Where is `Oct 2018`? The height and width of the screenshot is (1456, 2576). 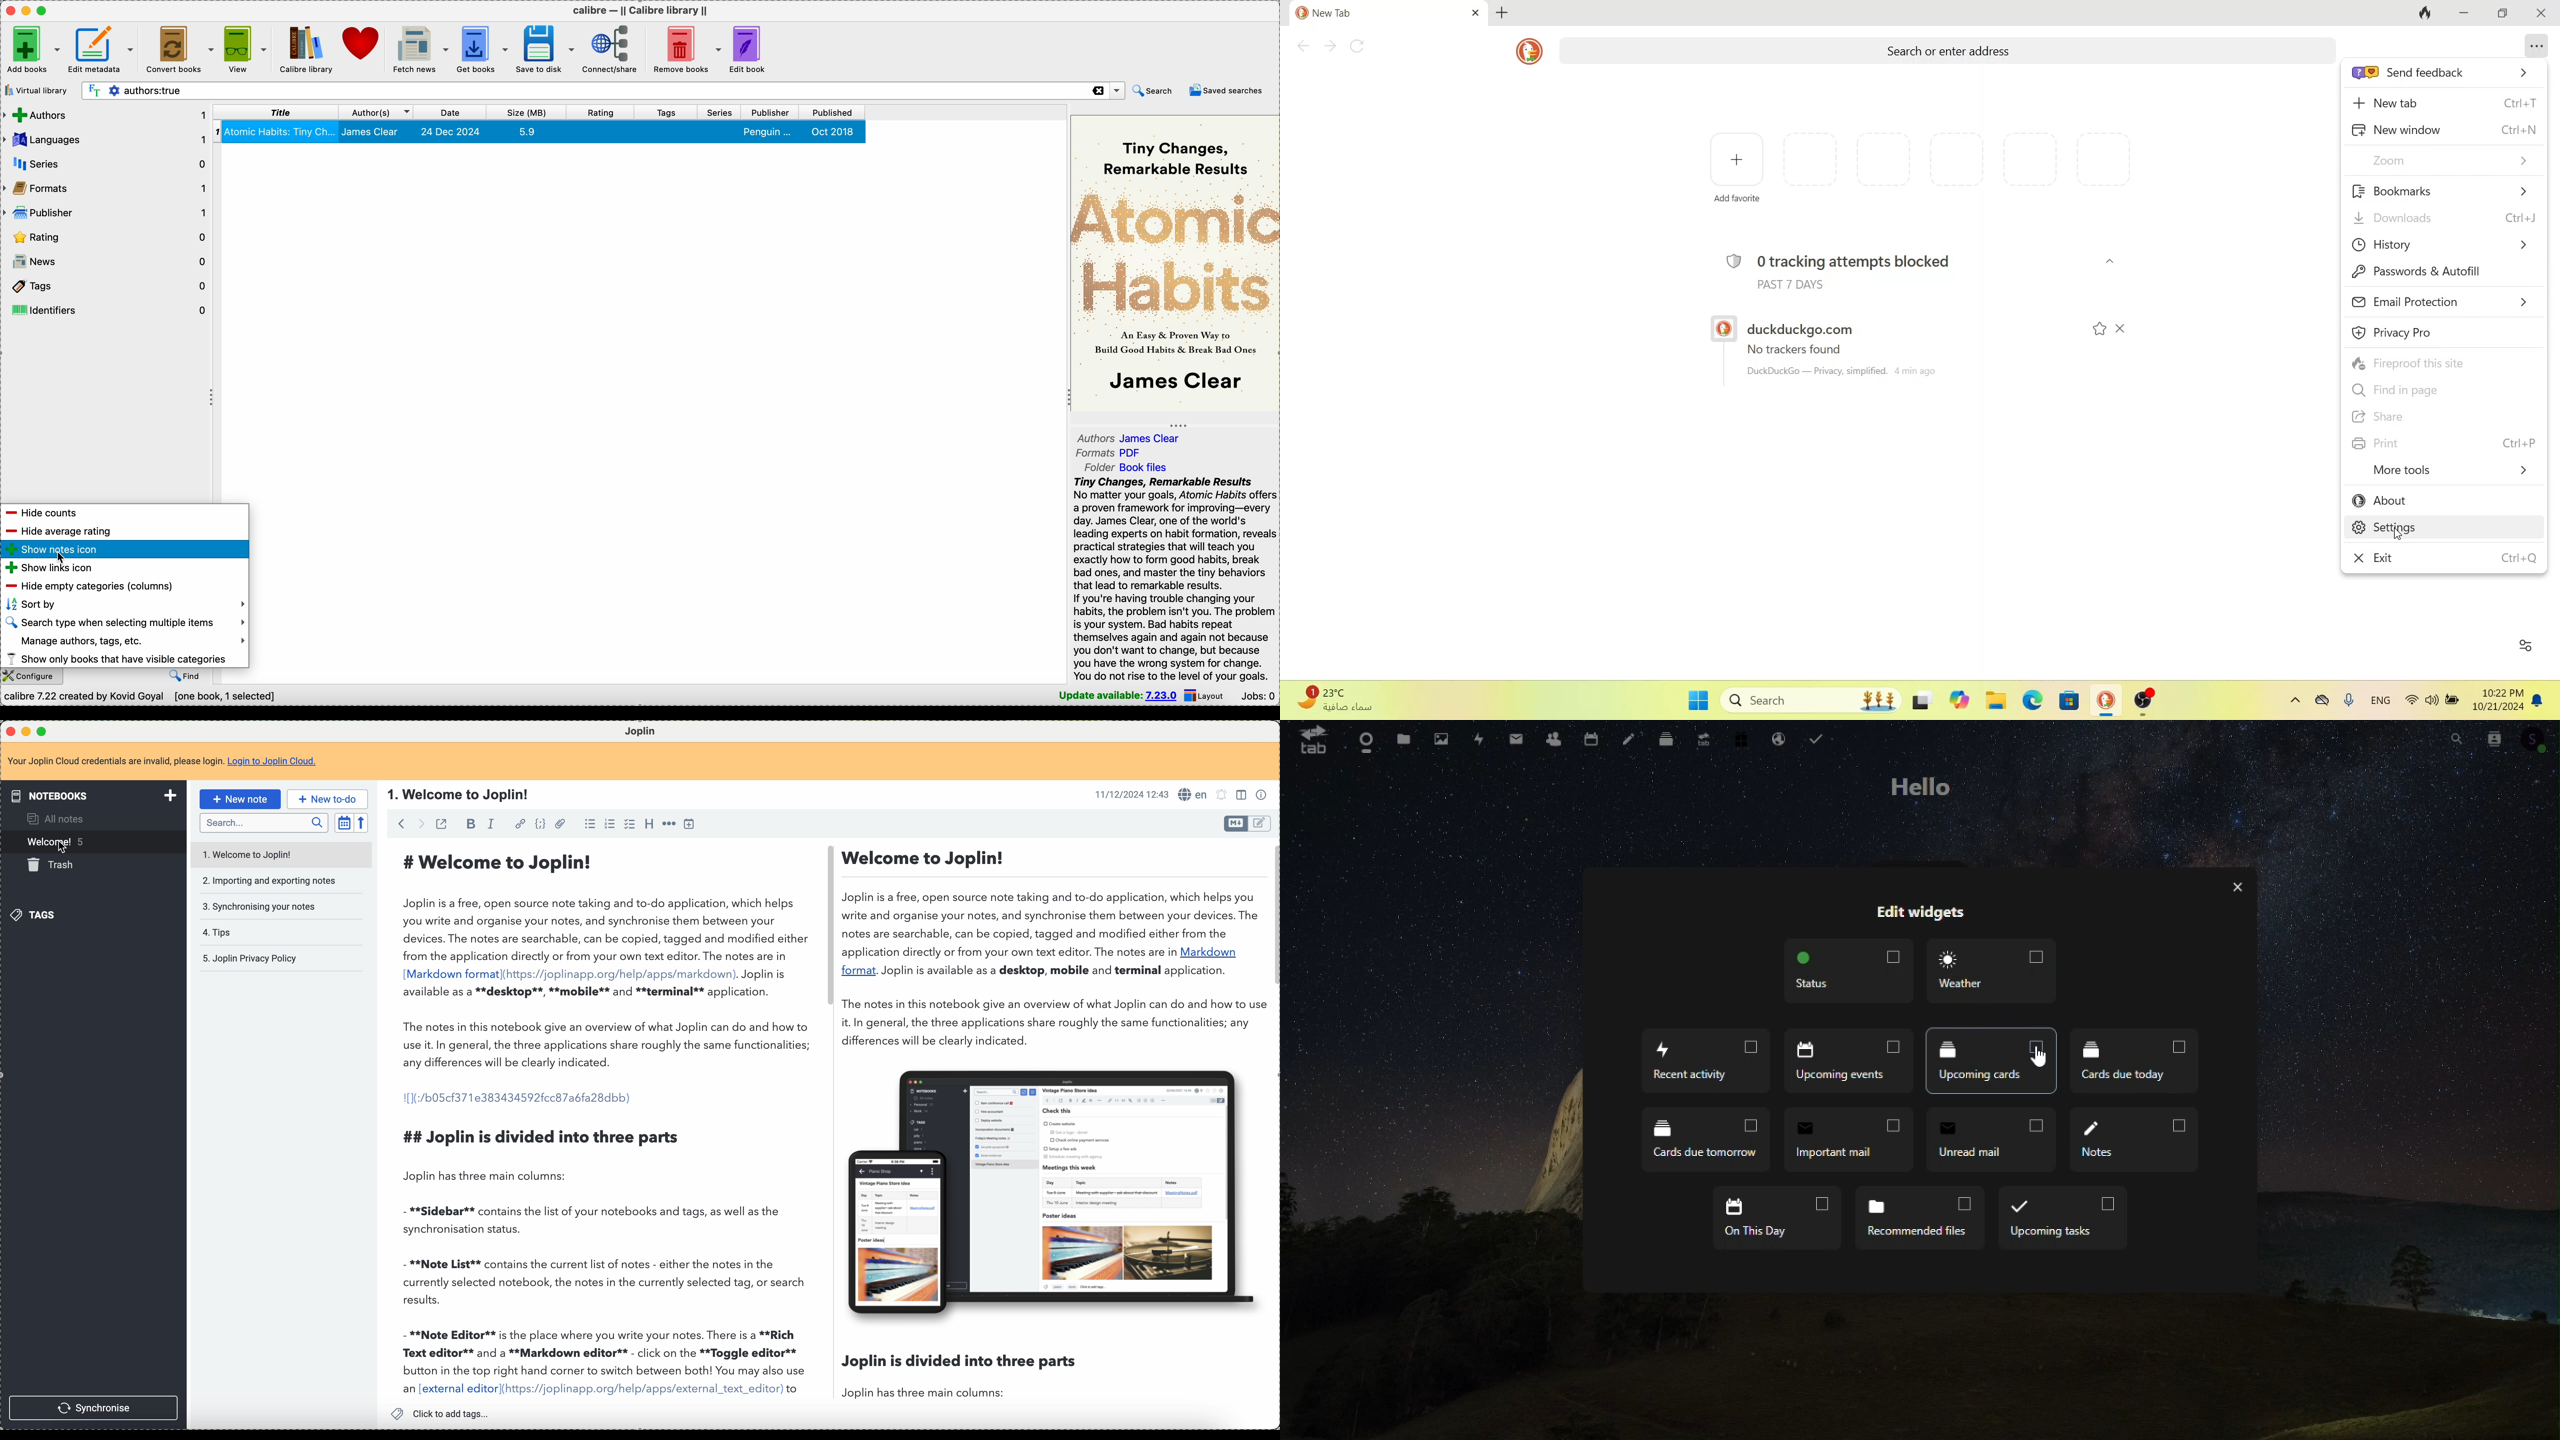 Oct 2018 is located at coordinates (834, 132).